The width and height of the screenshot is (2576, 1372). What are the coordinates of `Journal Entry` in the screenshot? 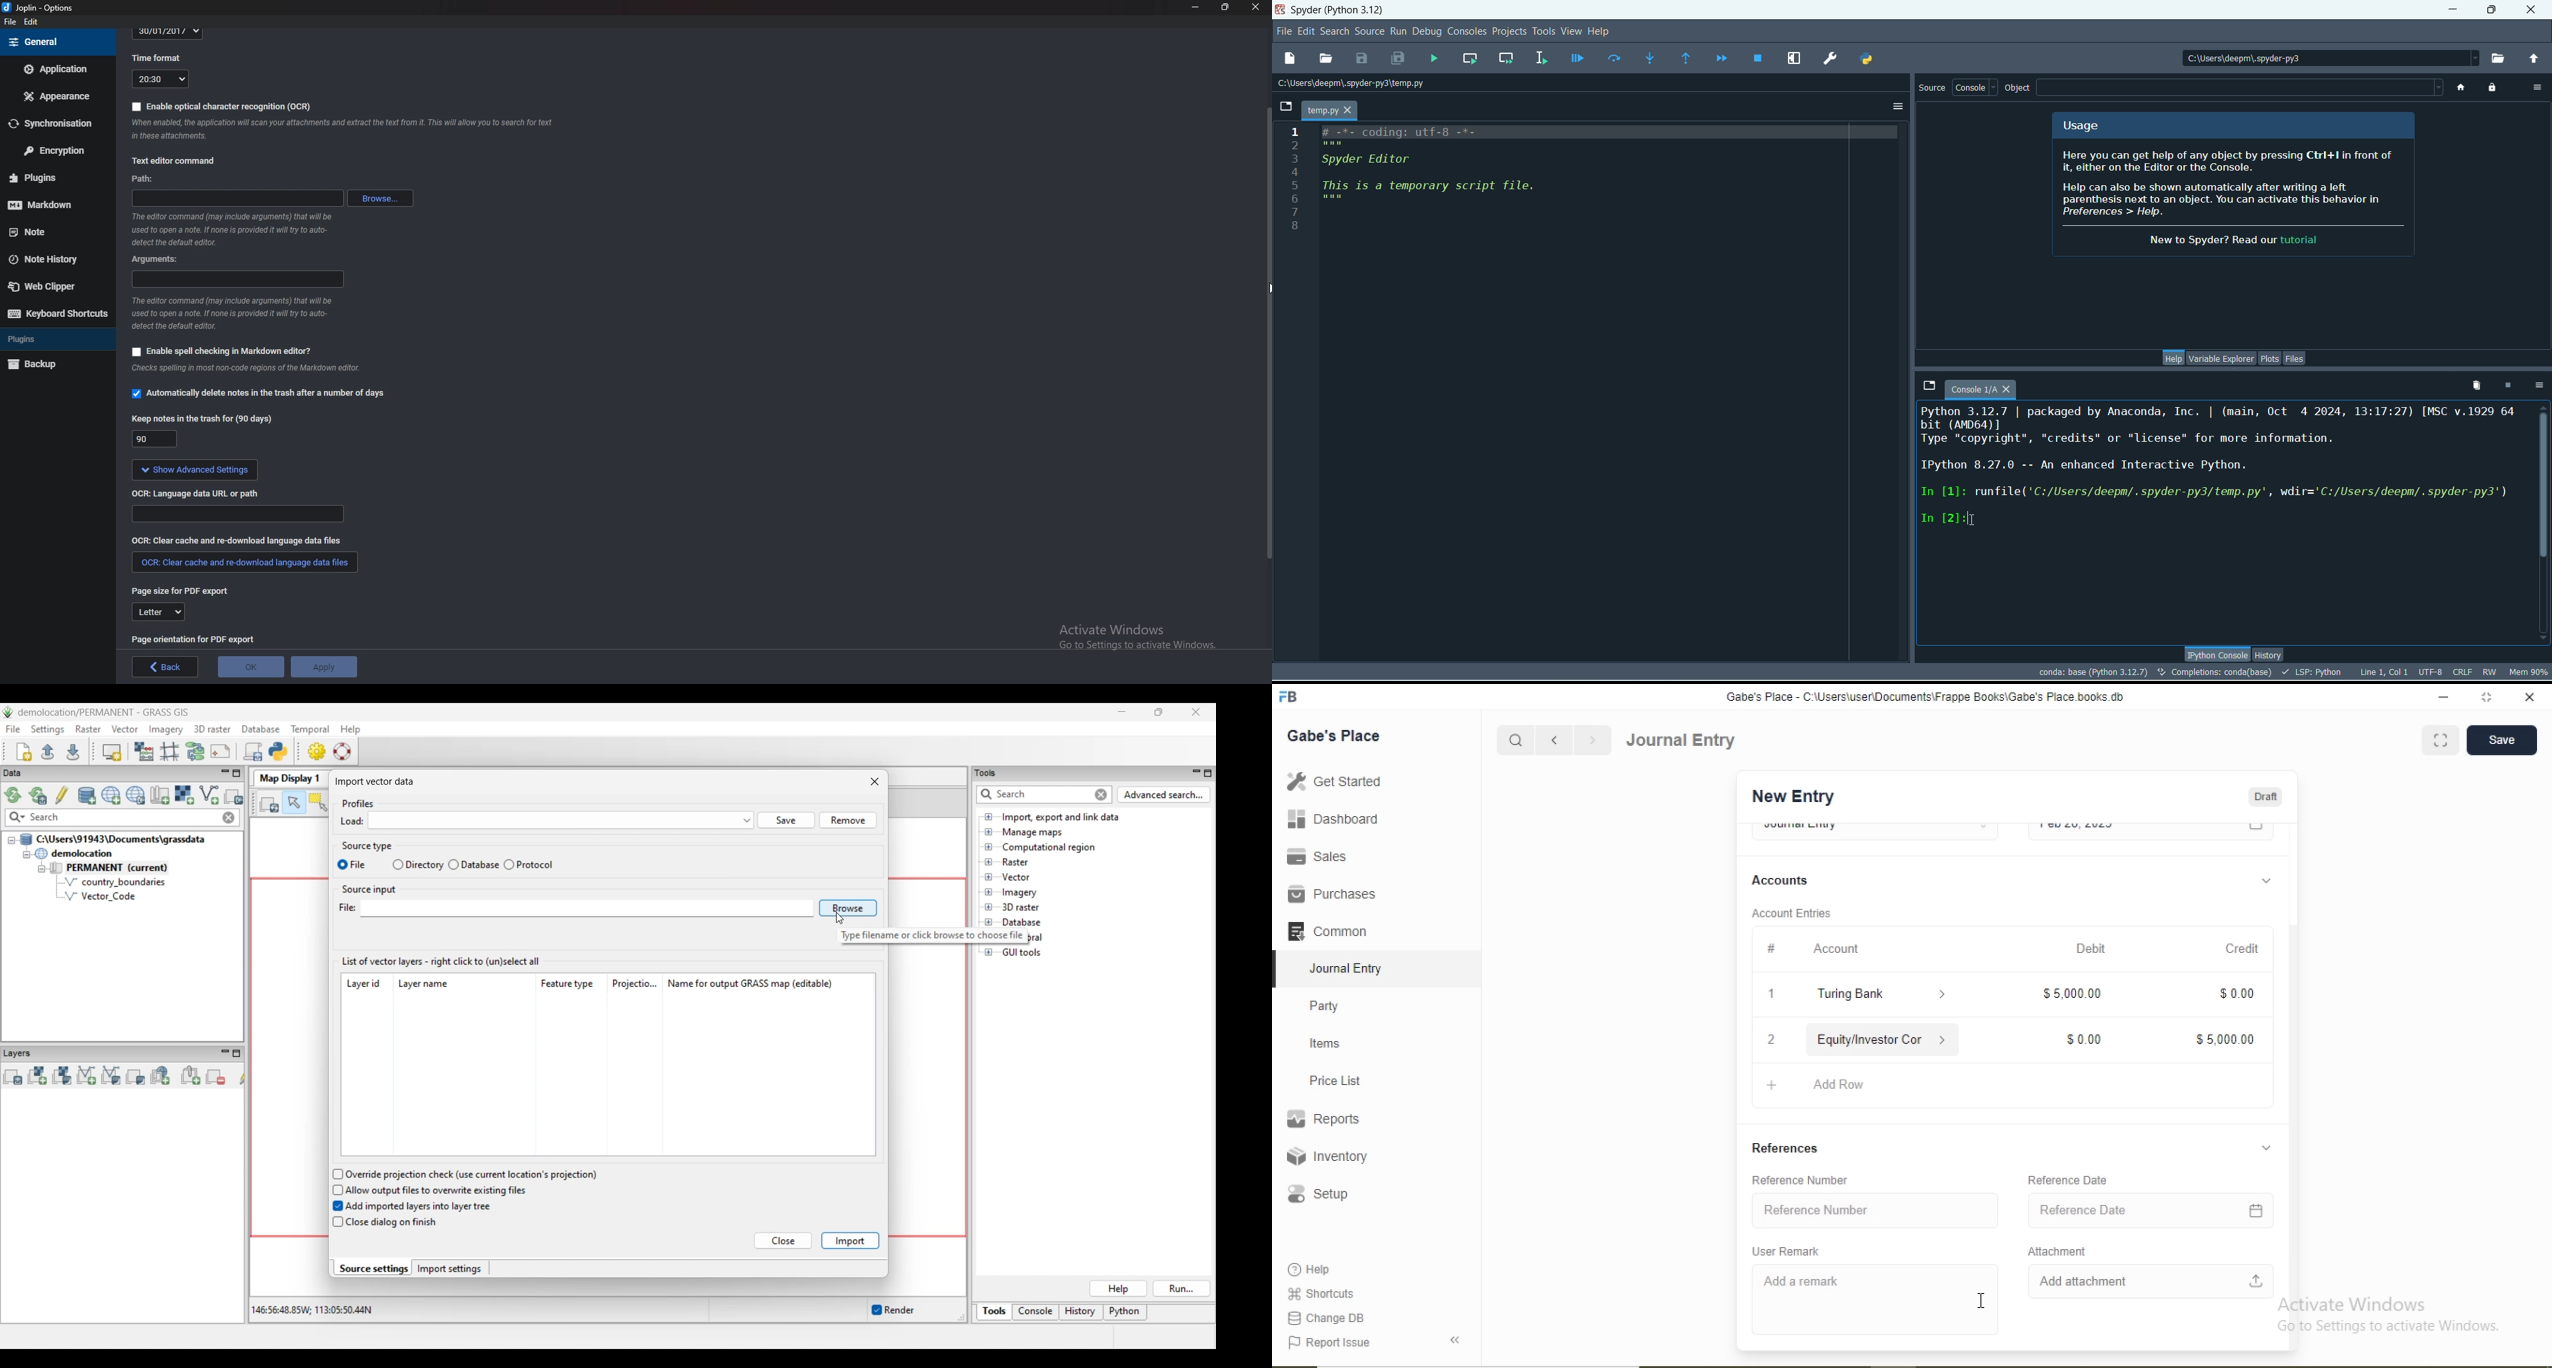 It's located at (1682, 740).